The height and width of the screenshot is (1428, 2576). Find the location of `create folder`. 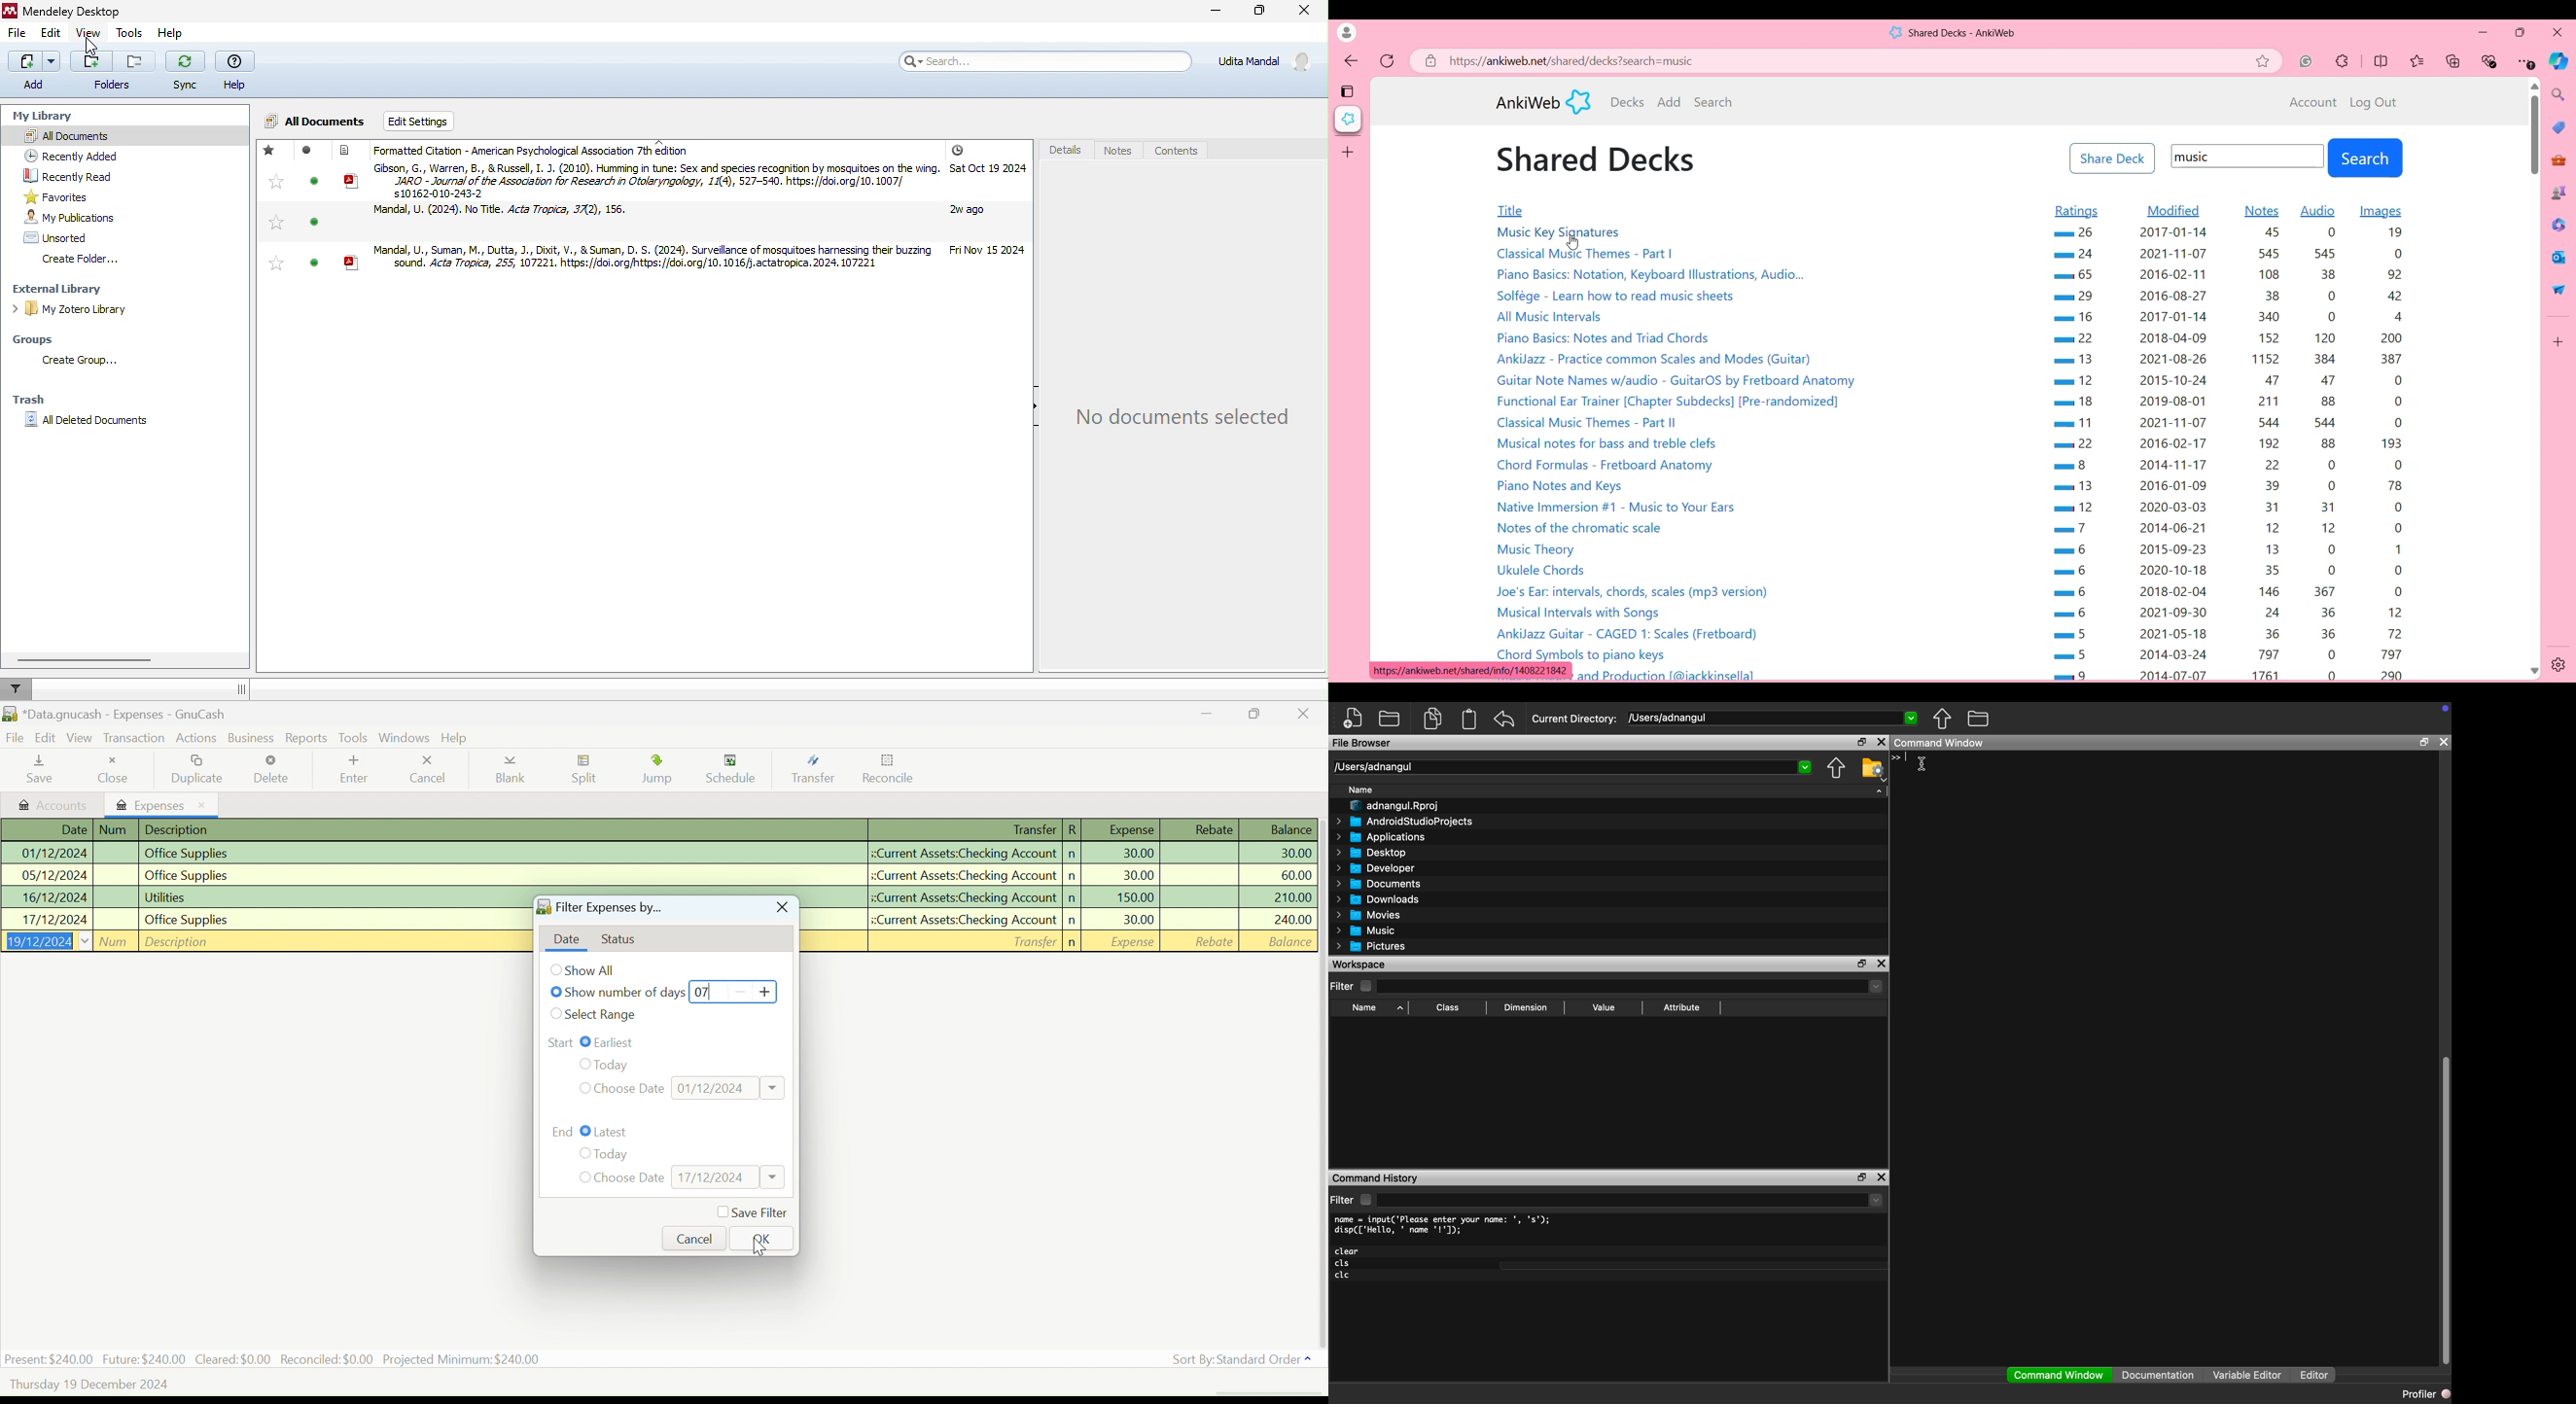

create folder is located at coordinates (83, 262).